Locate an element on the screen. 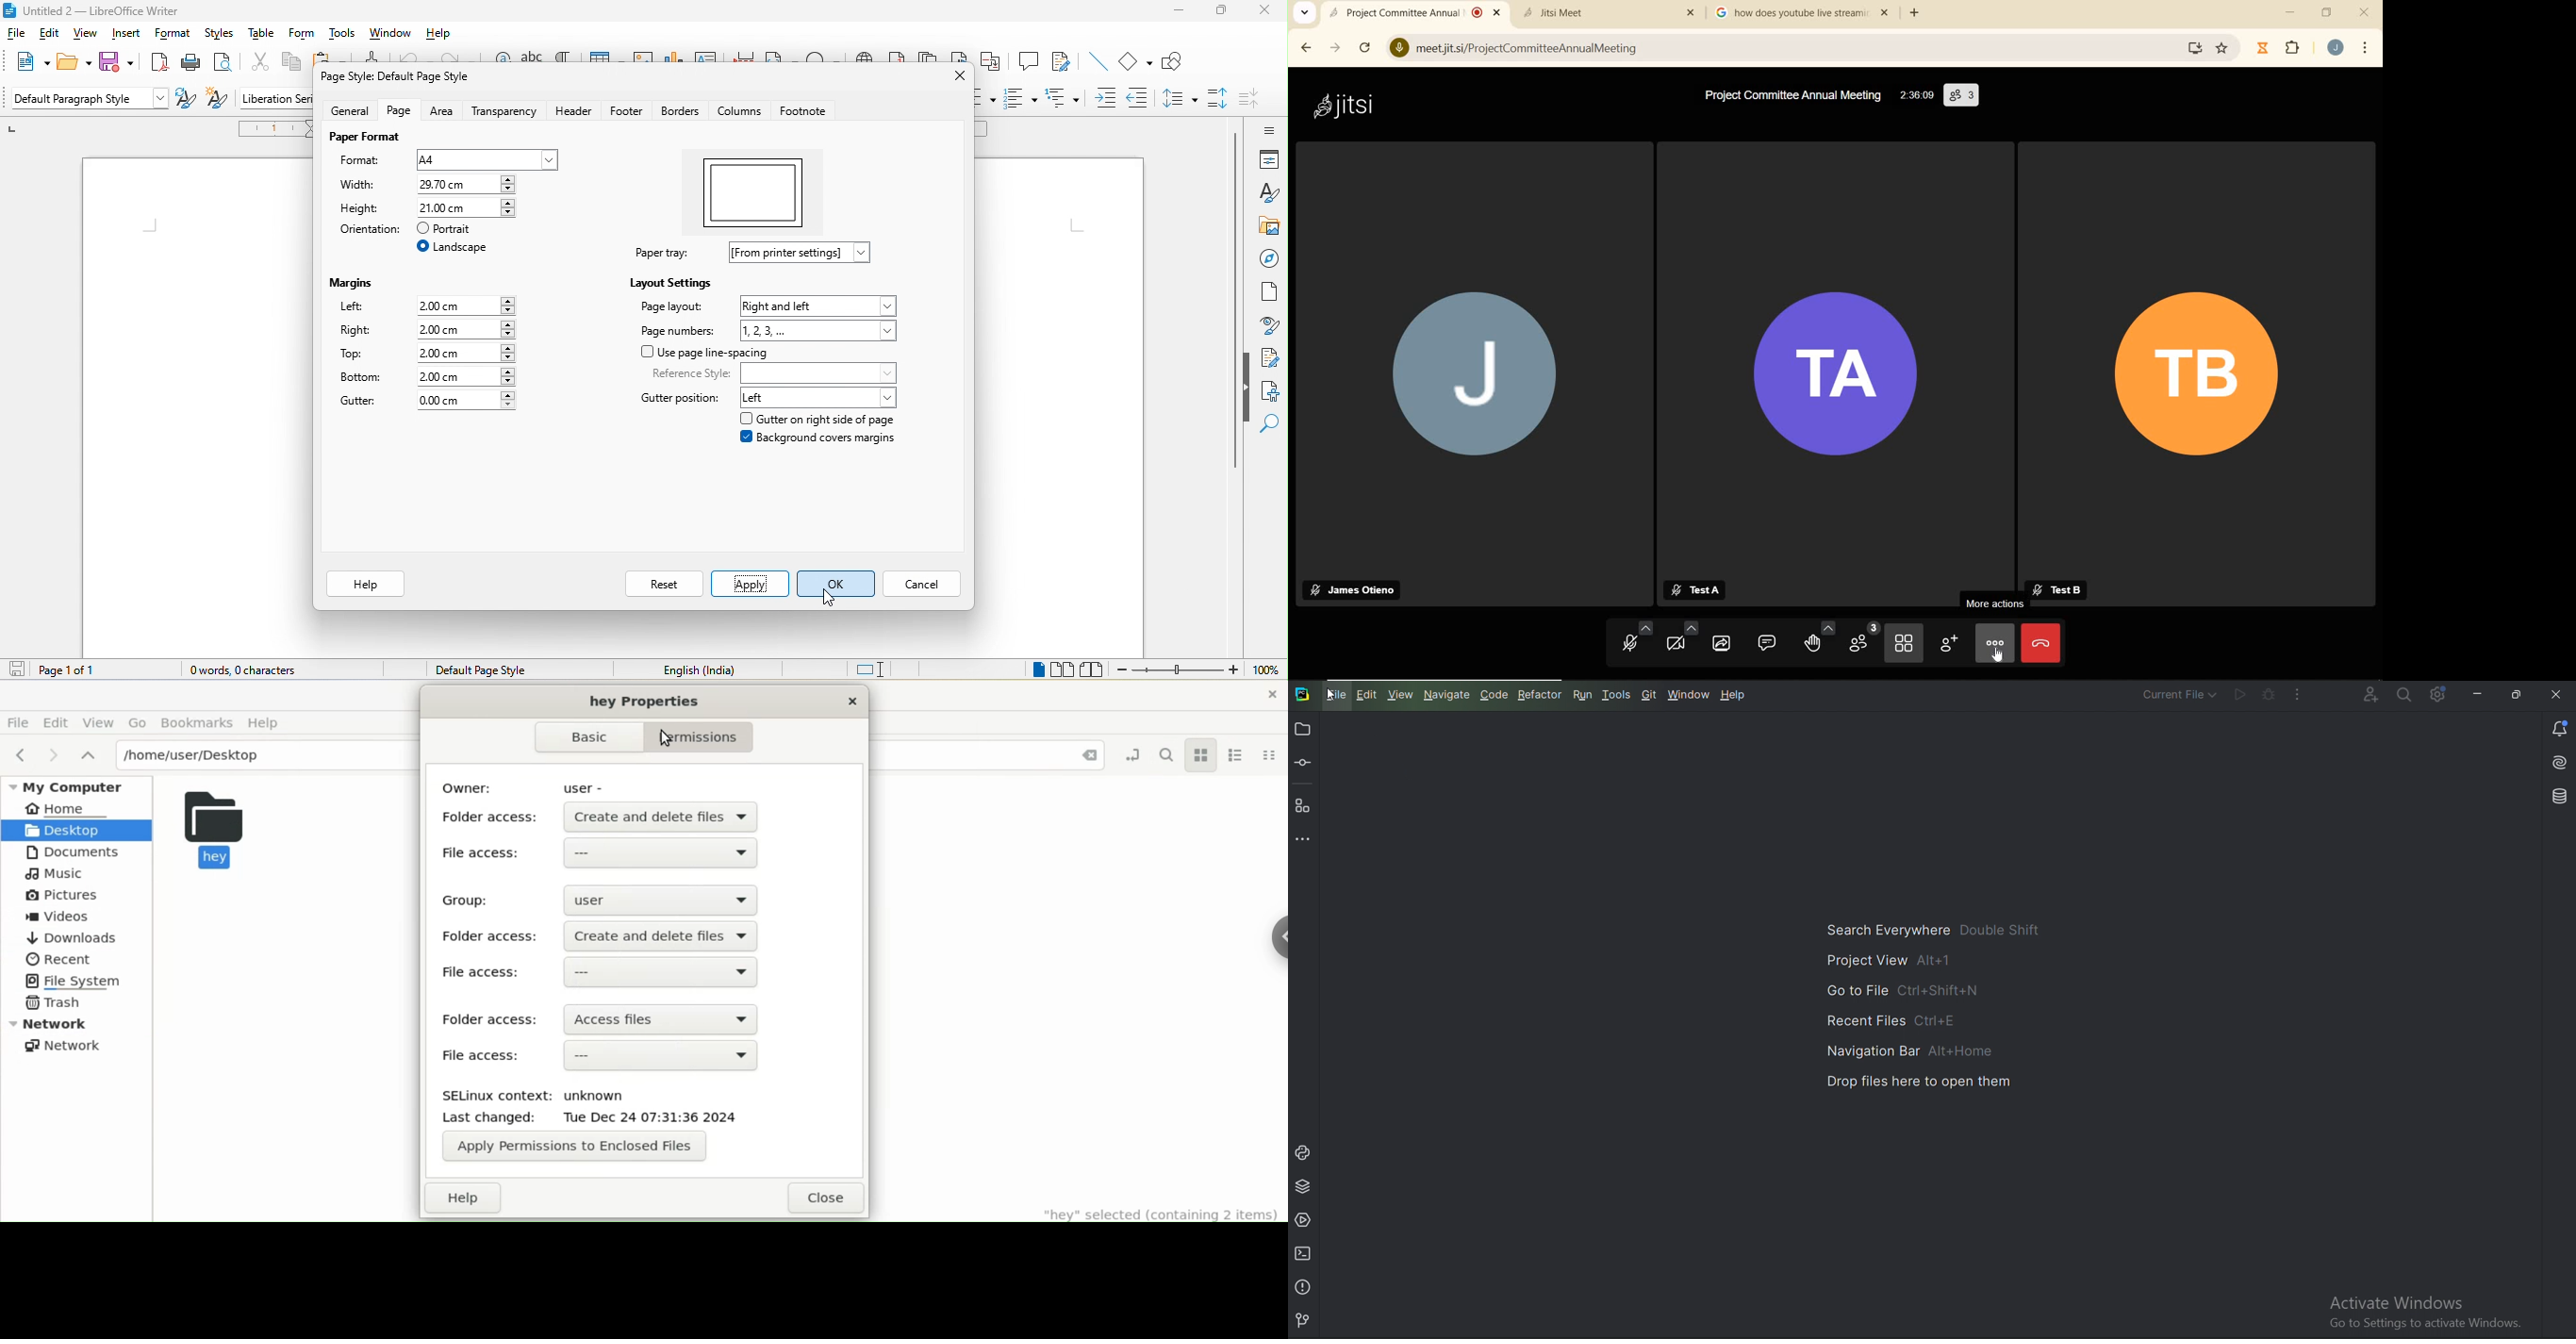  Drop files here to open them is located at coordinates (1923, 1081).